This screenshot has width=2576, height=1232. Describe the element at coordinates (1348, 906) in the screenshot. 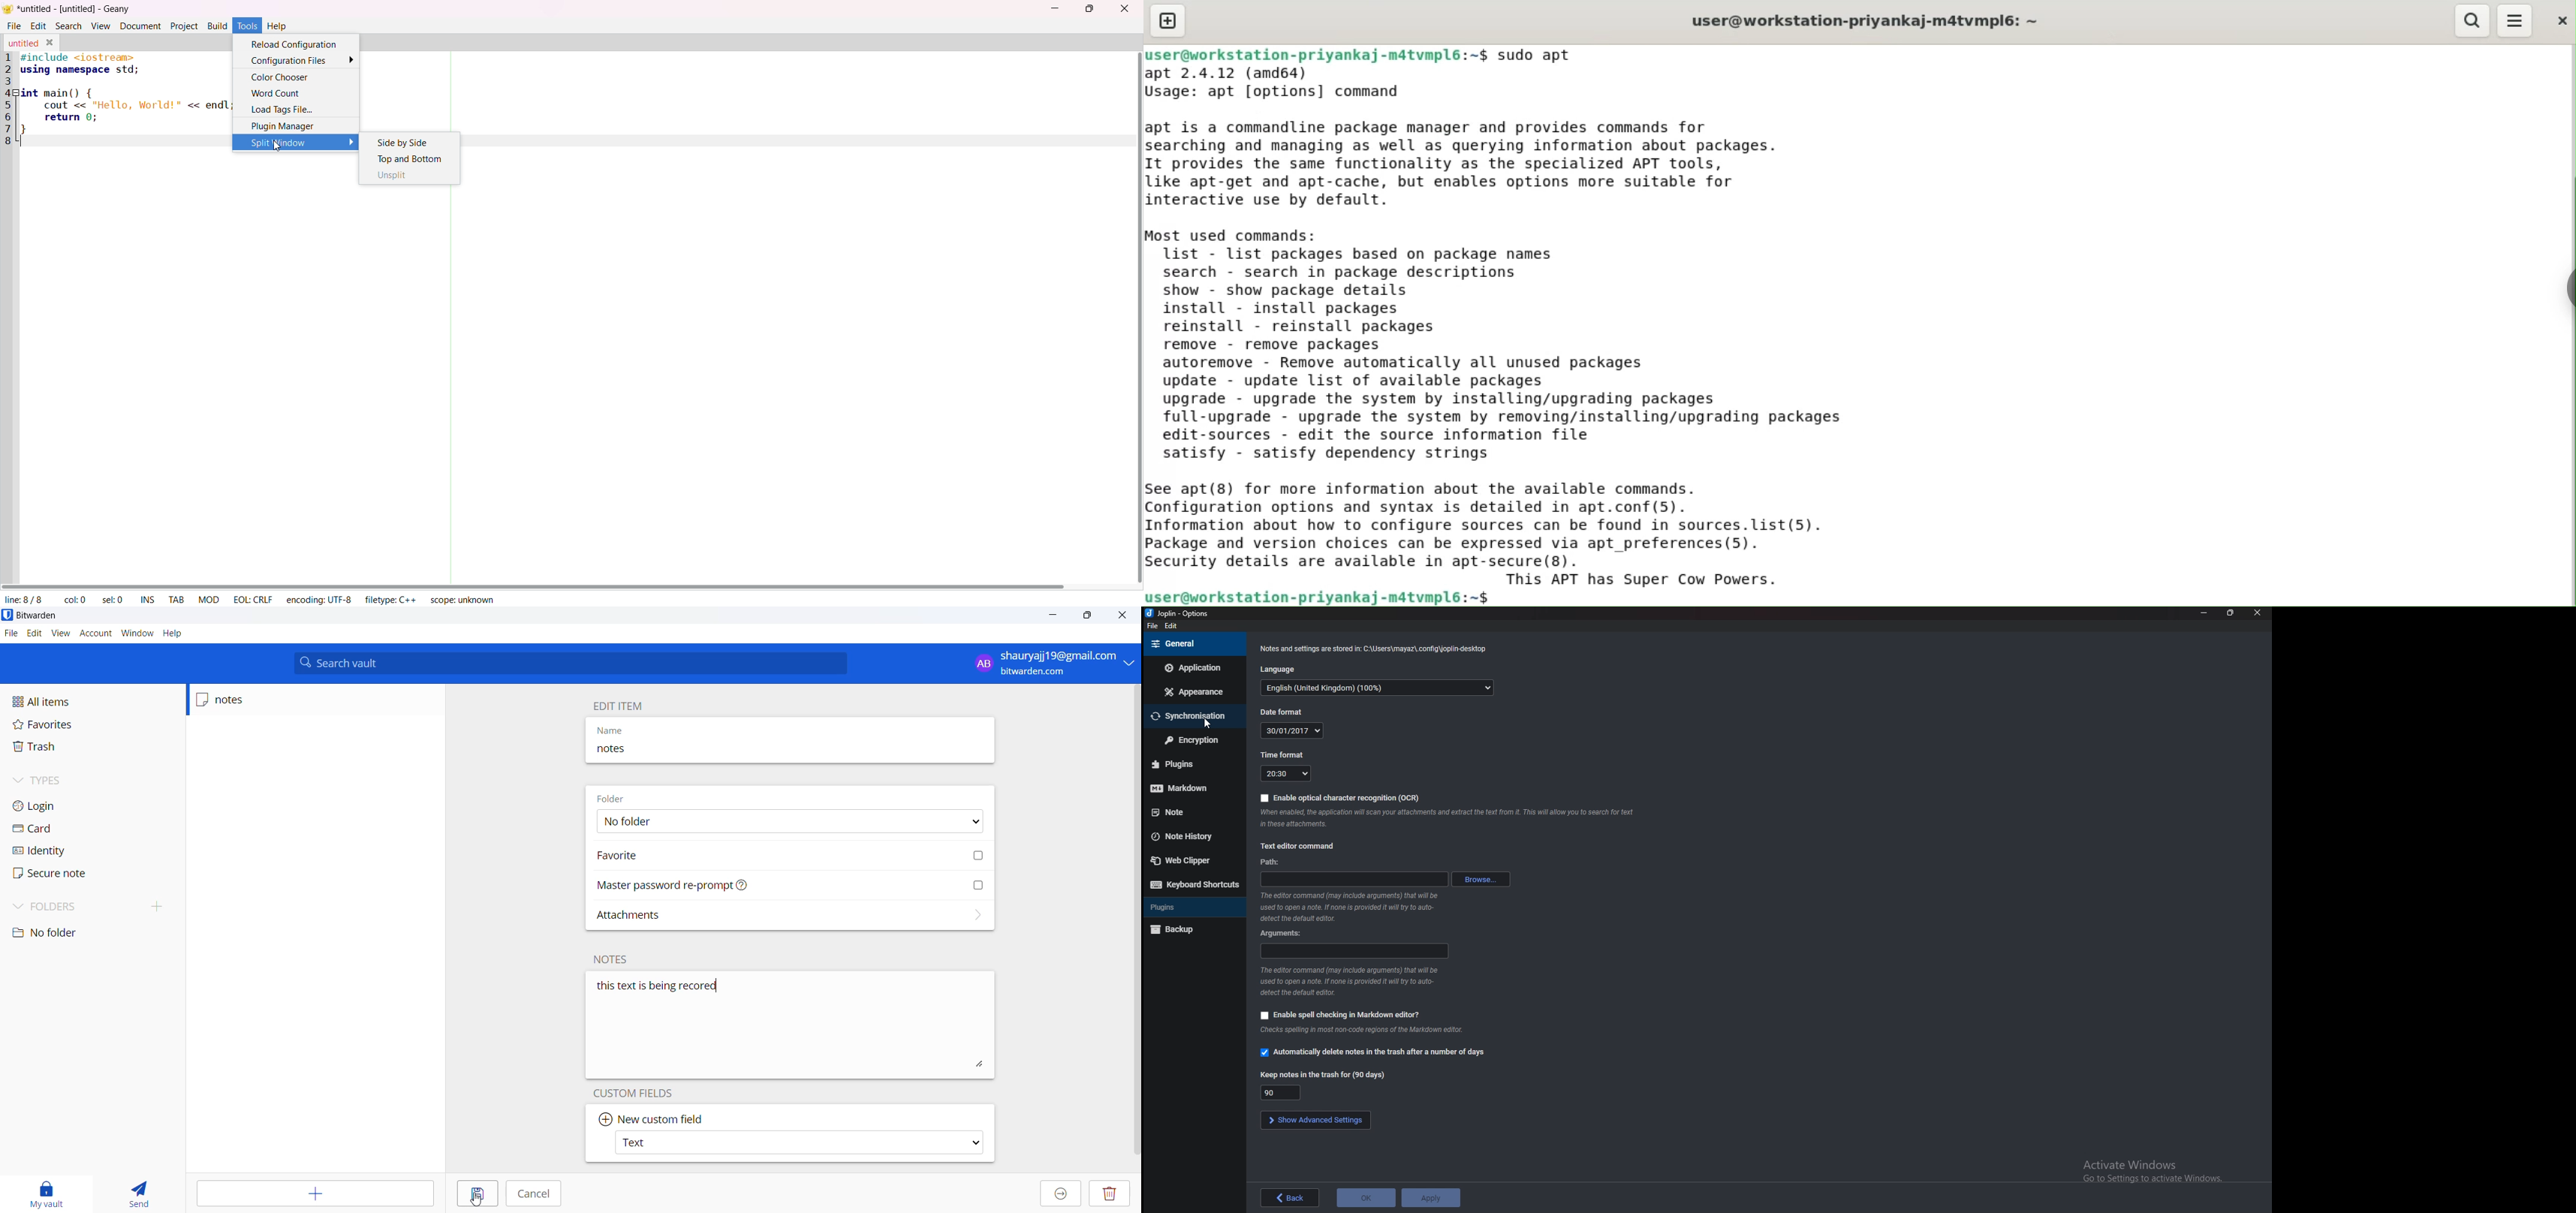

I see `info` at that location.